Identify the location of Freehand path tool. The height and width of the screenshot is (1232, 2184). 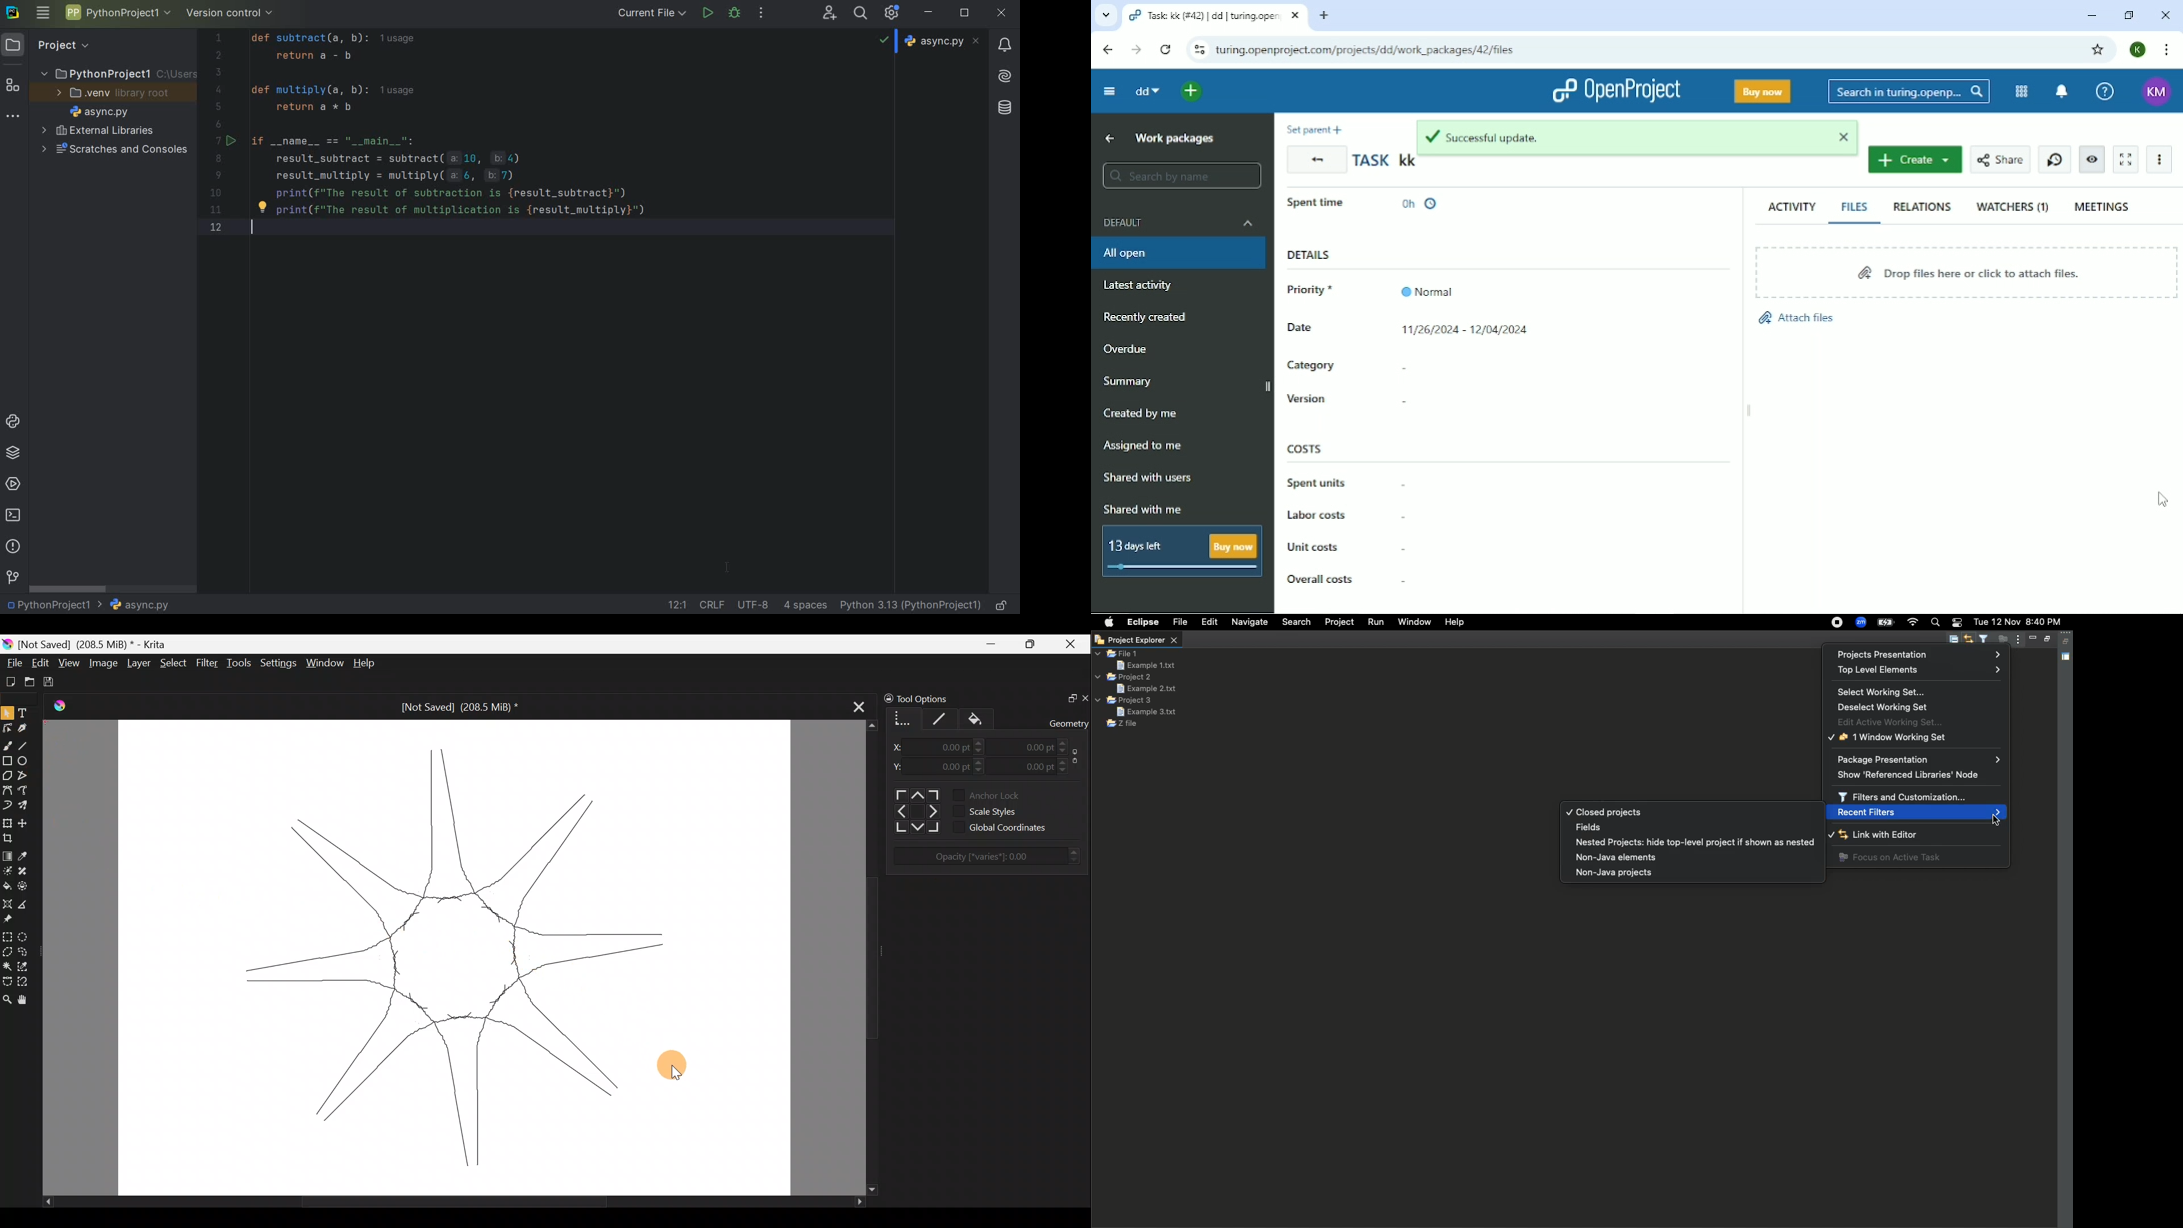
(25, 793).